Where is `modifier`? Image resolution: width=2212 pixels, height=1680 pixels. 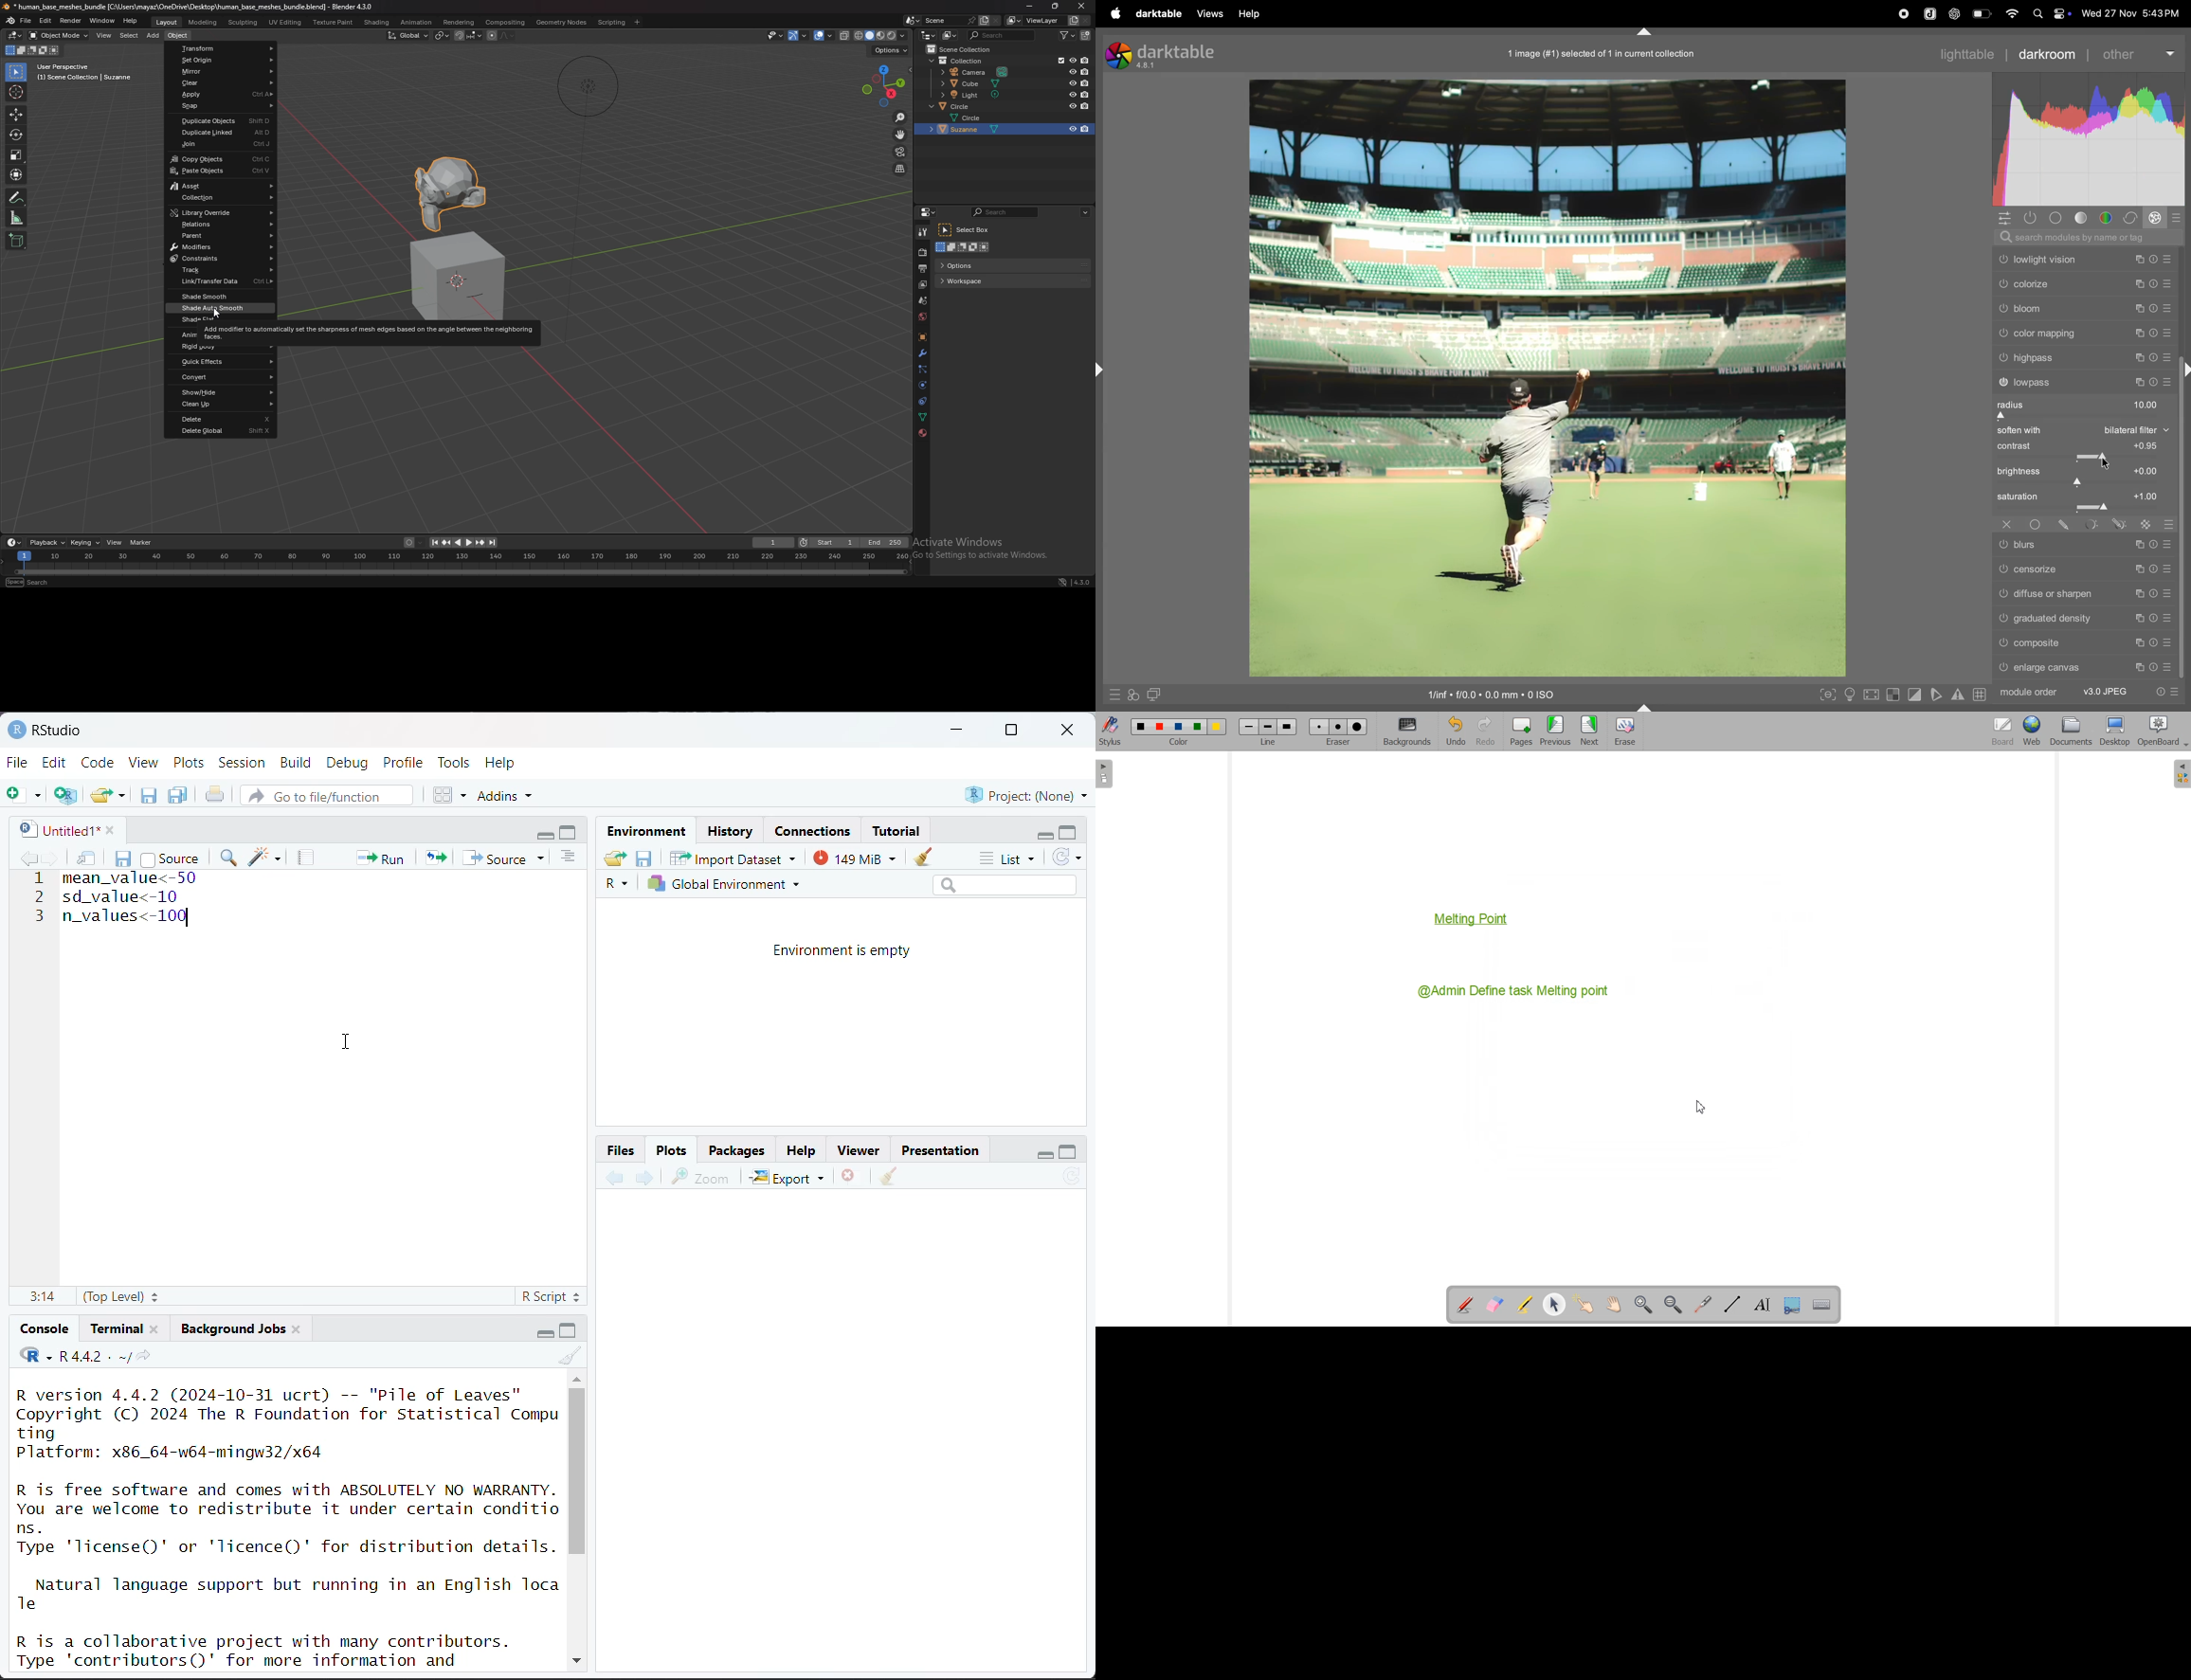
modifier is located at coordinates (923, 354).